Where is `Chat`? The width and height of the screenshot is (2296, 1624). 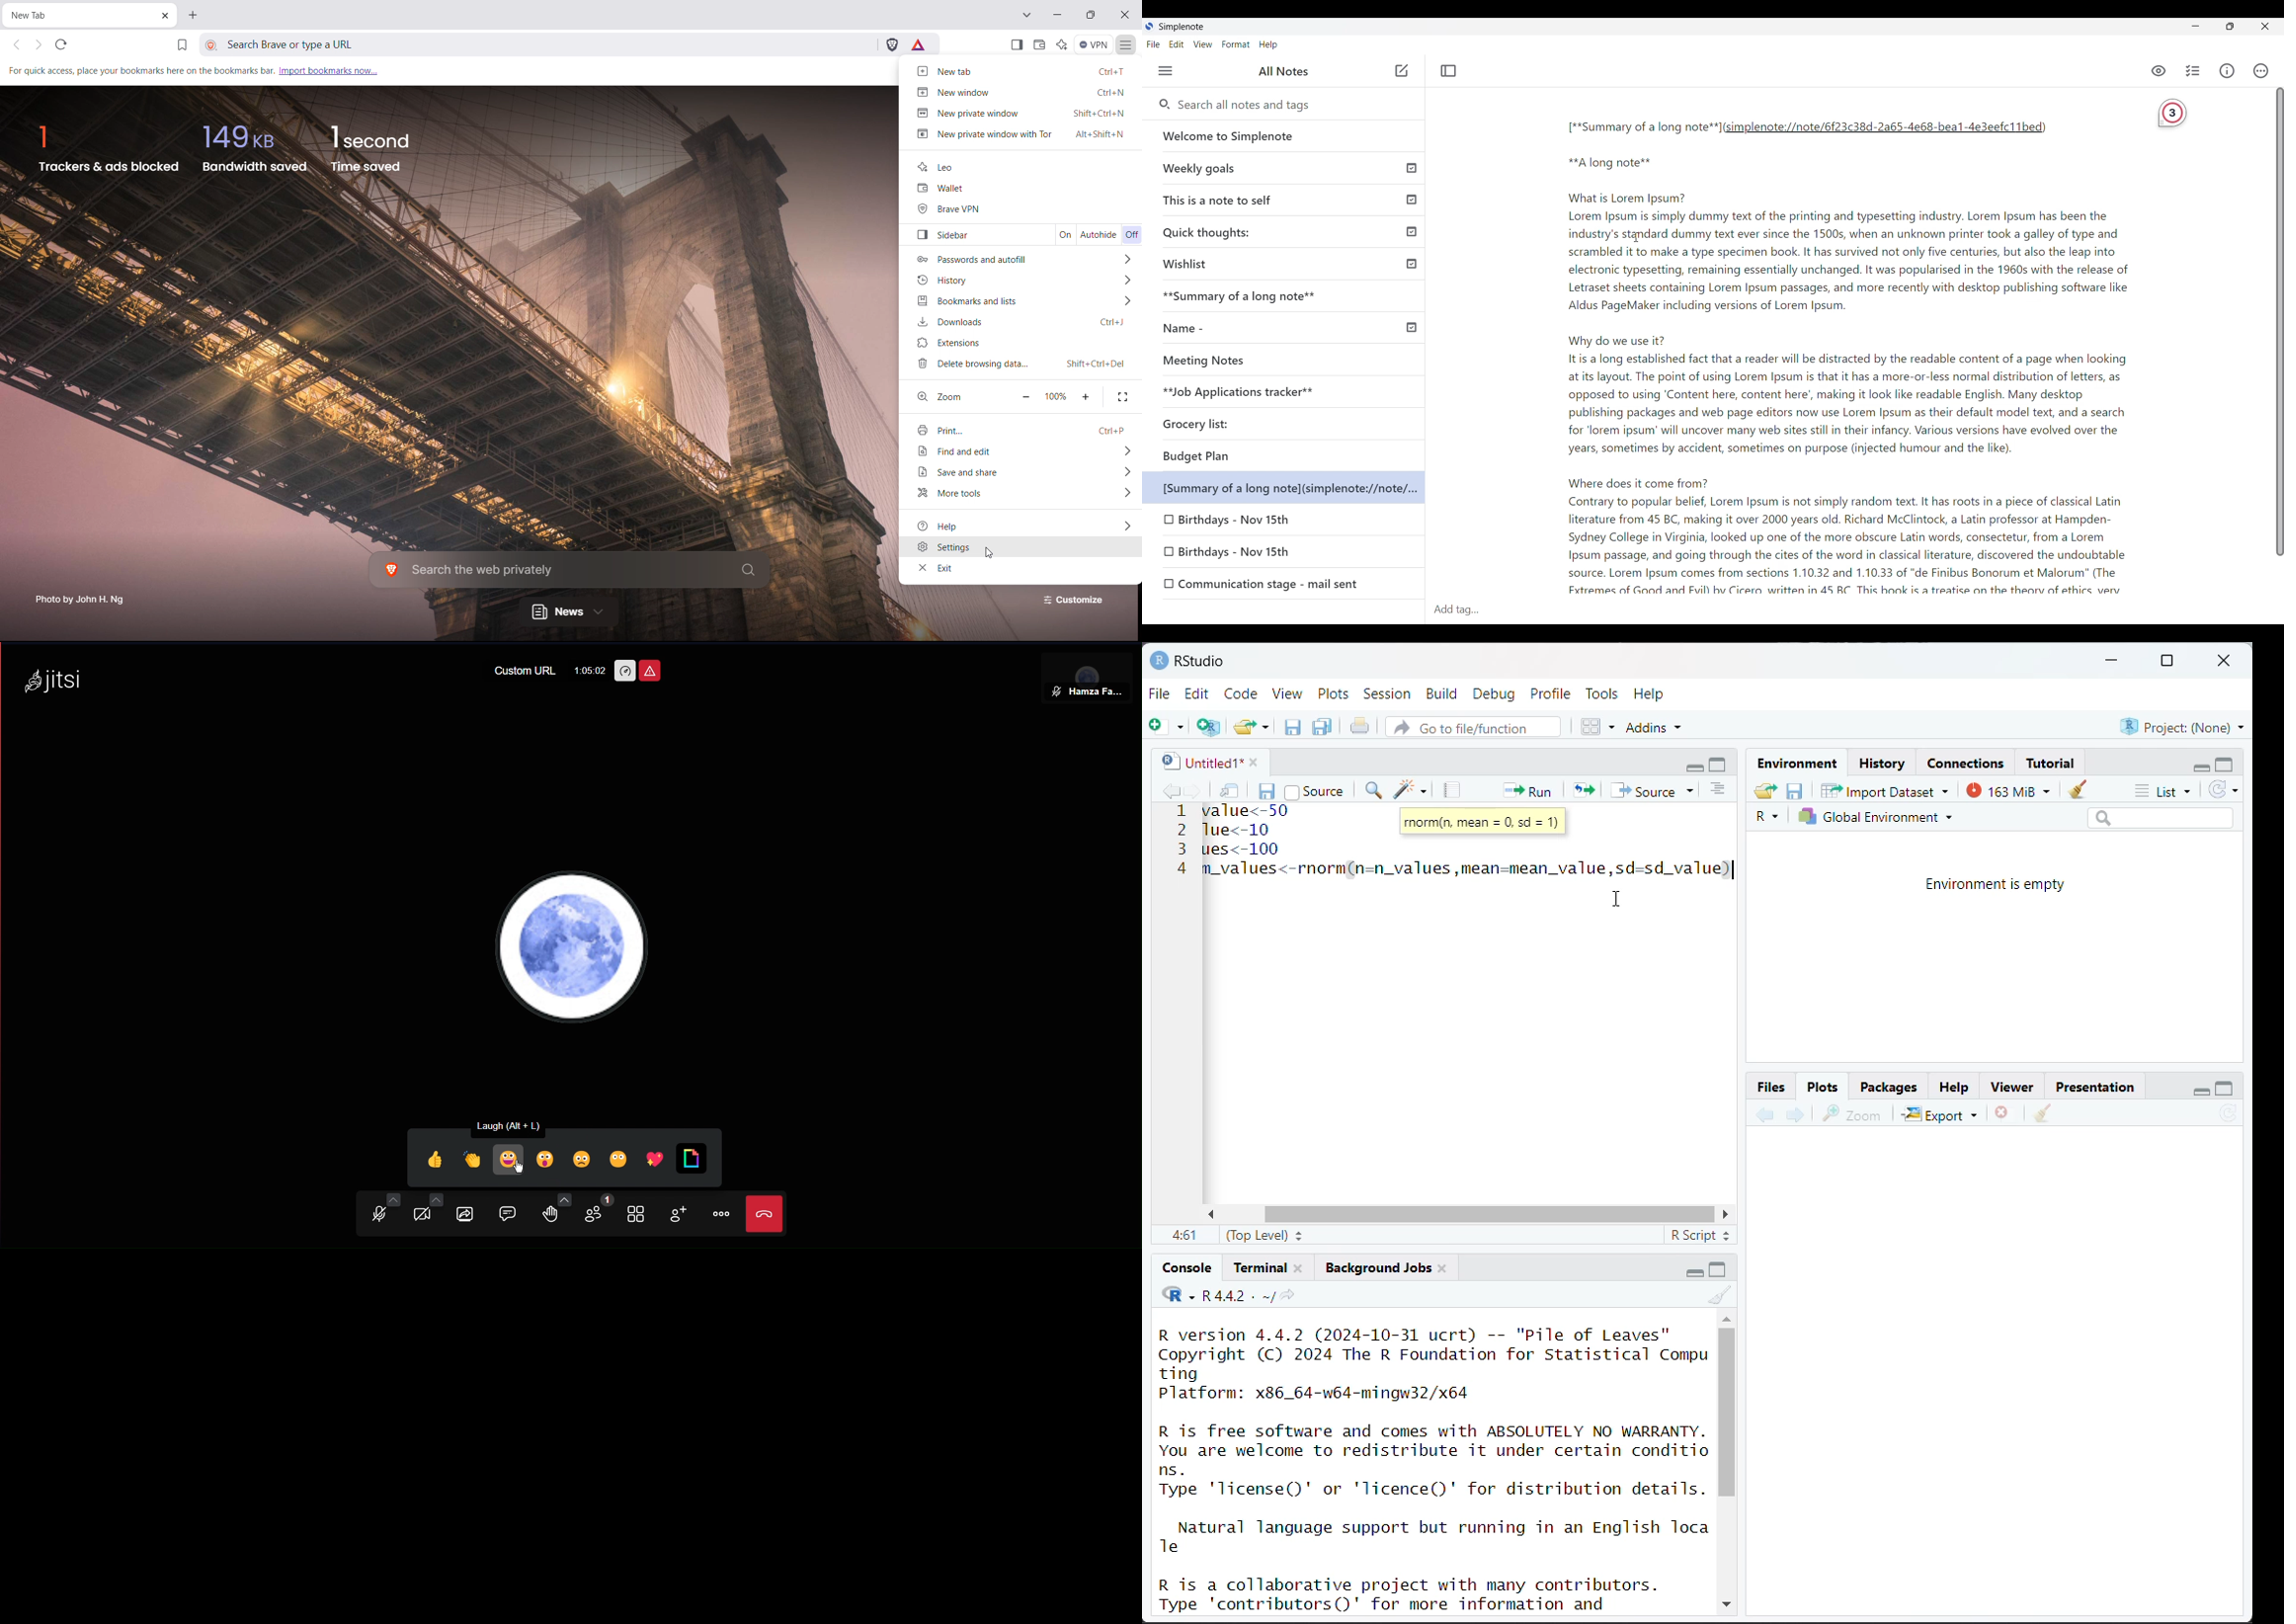
Chat is located at coordinates (514, 1214).